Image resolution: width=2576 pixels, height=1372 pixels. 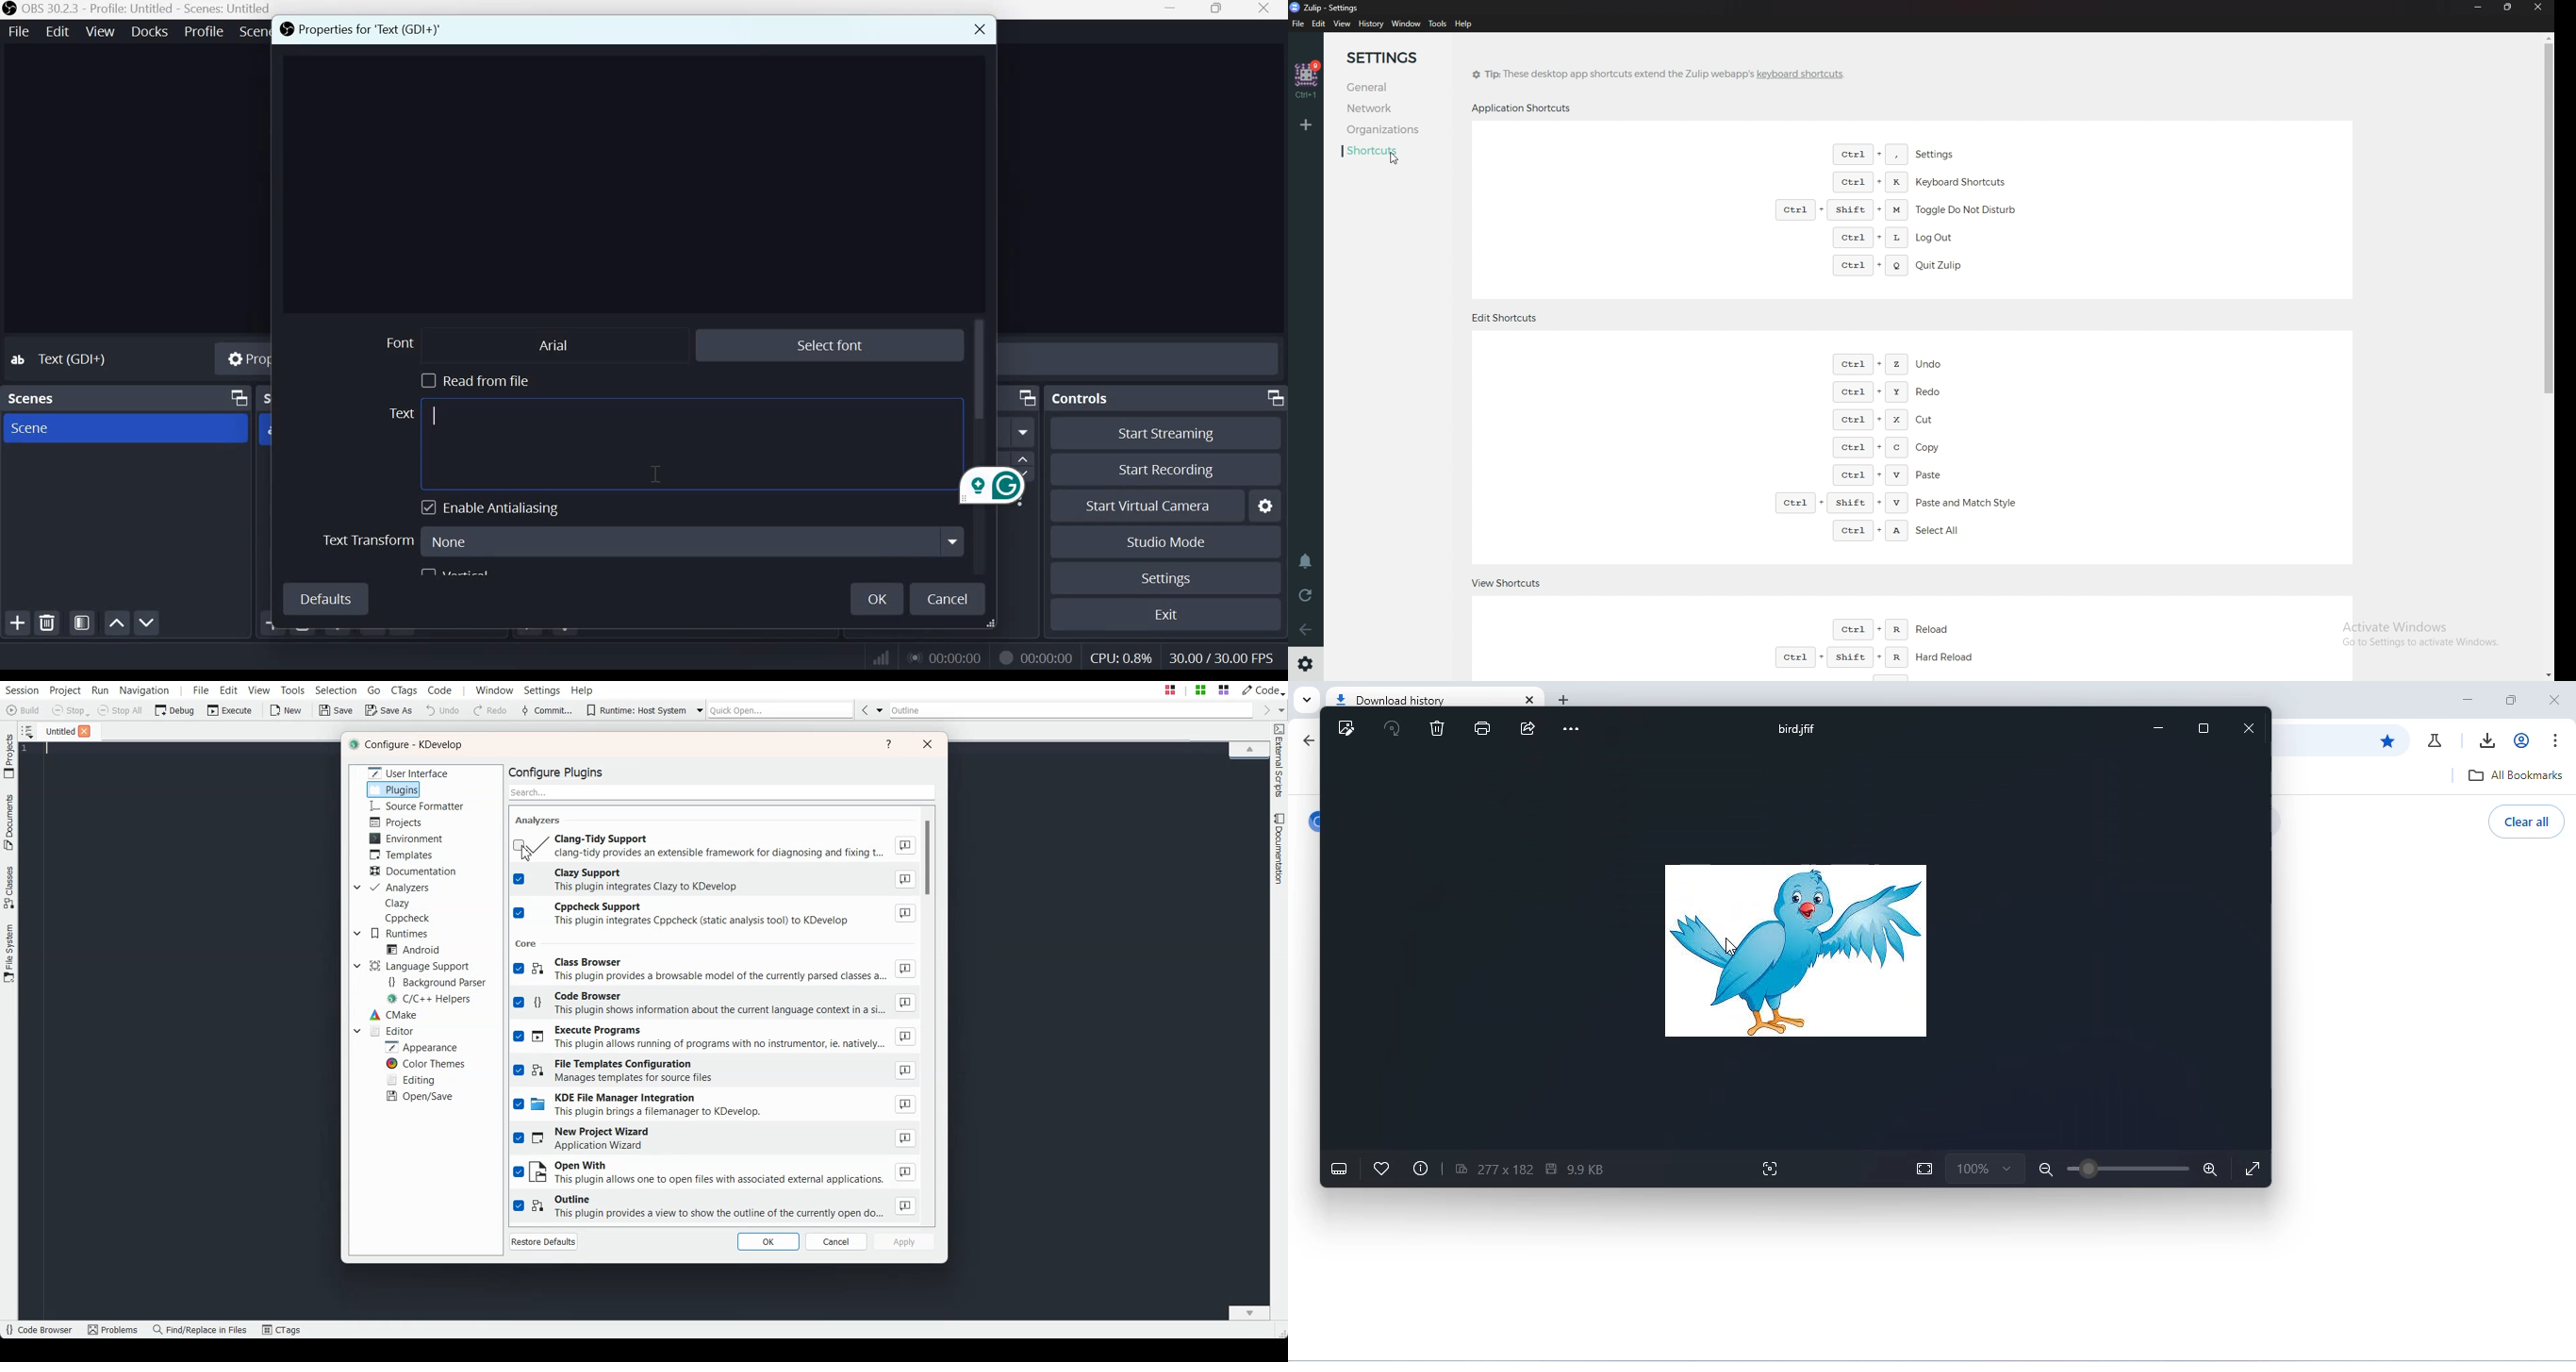 What do you see at coordinates (2387, 741) in the screenshot?
I see `edit bookmark` at bounding box center [2387, 741].